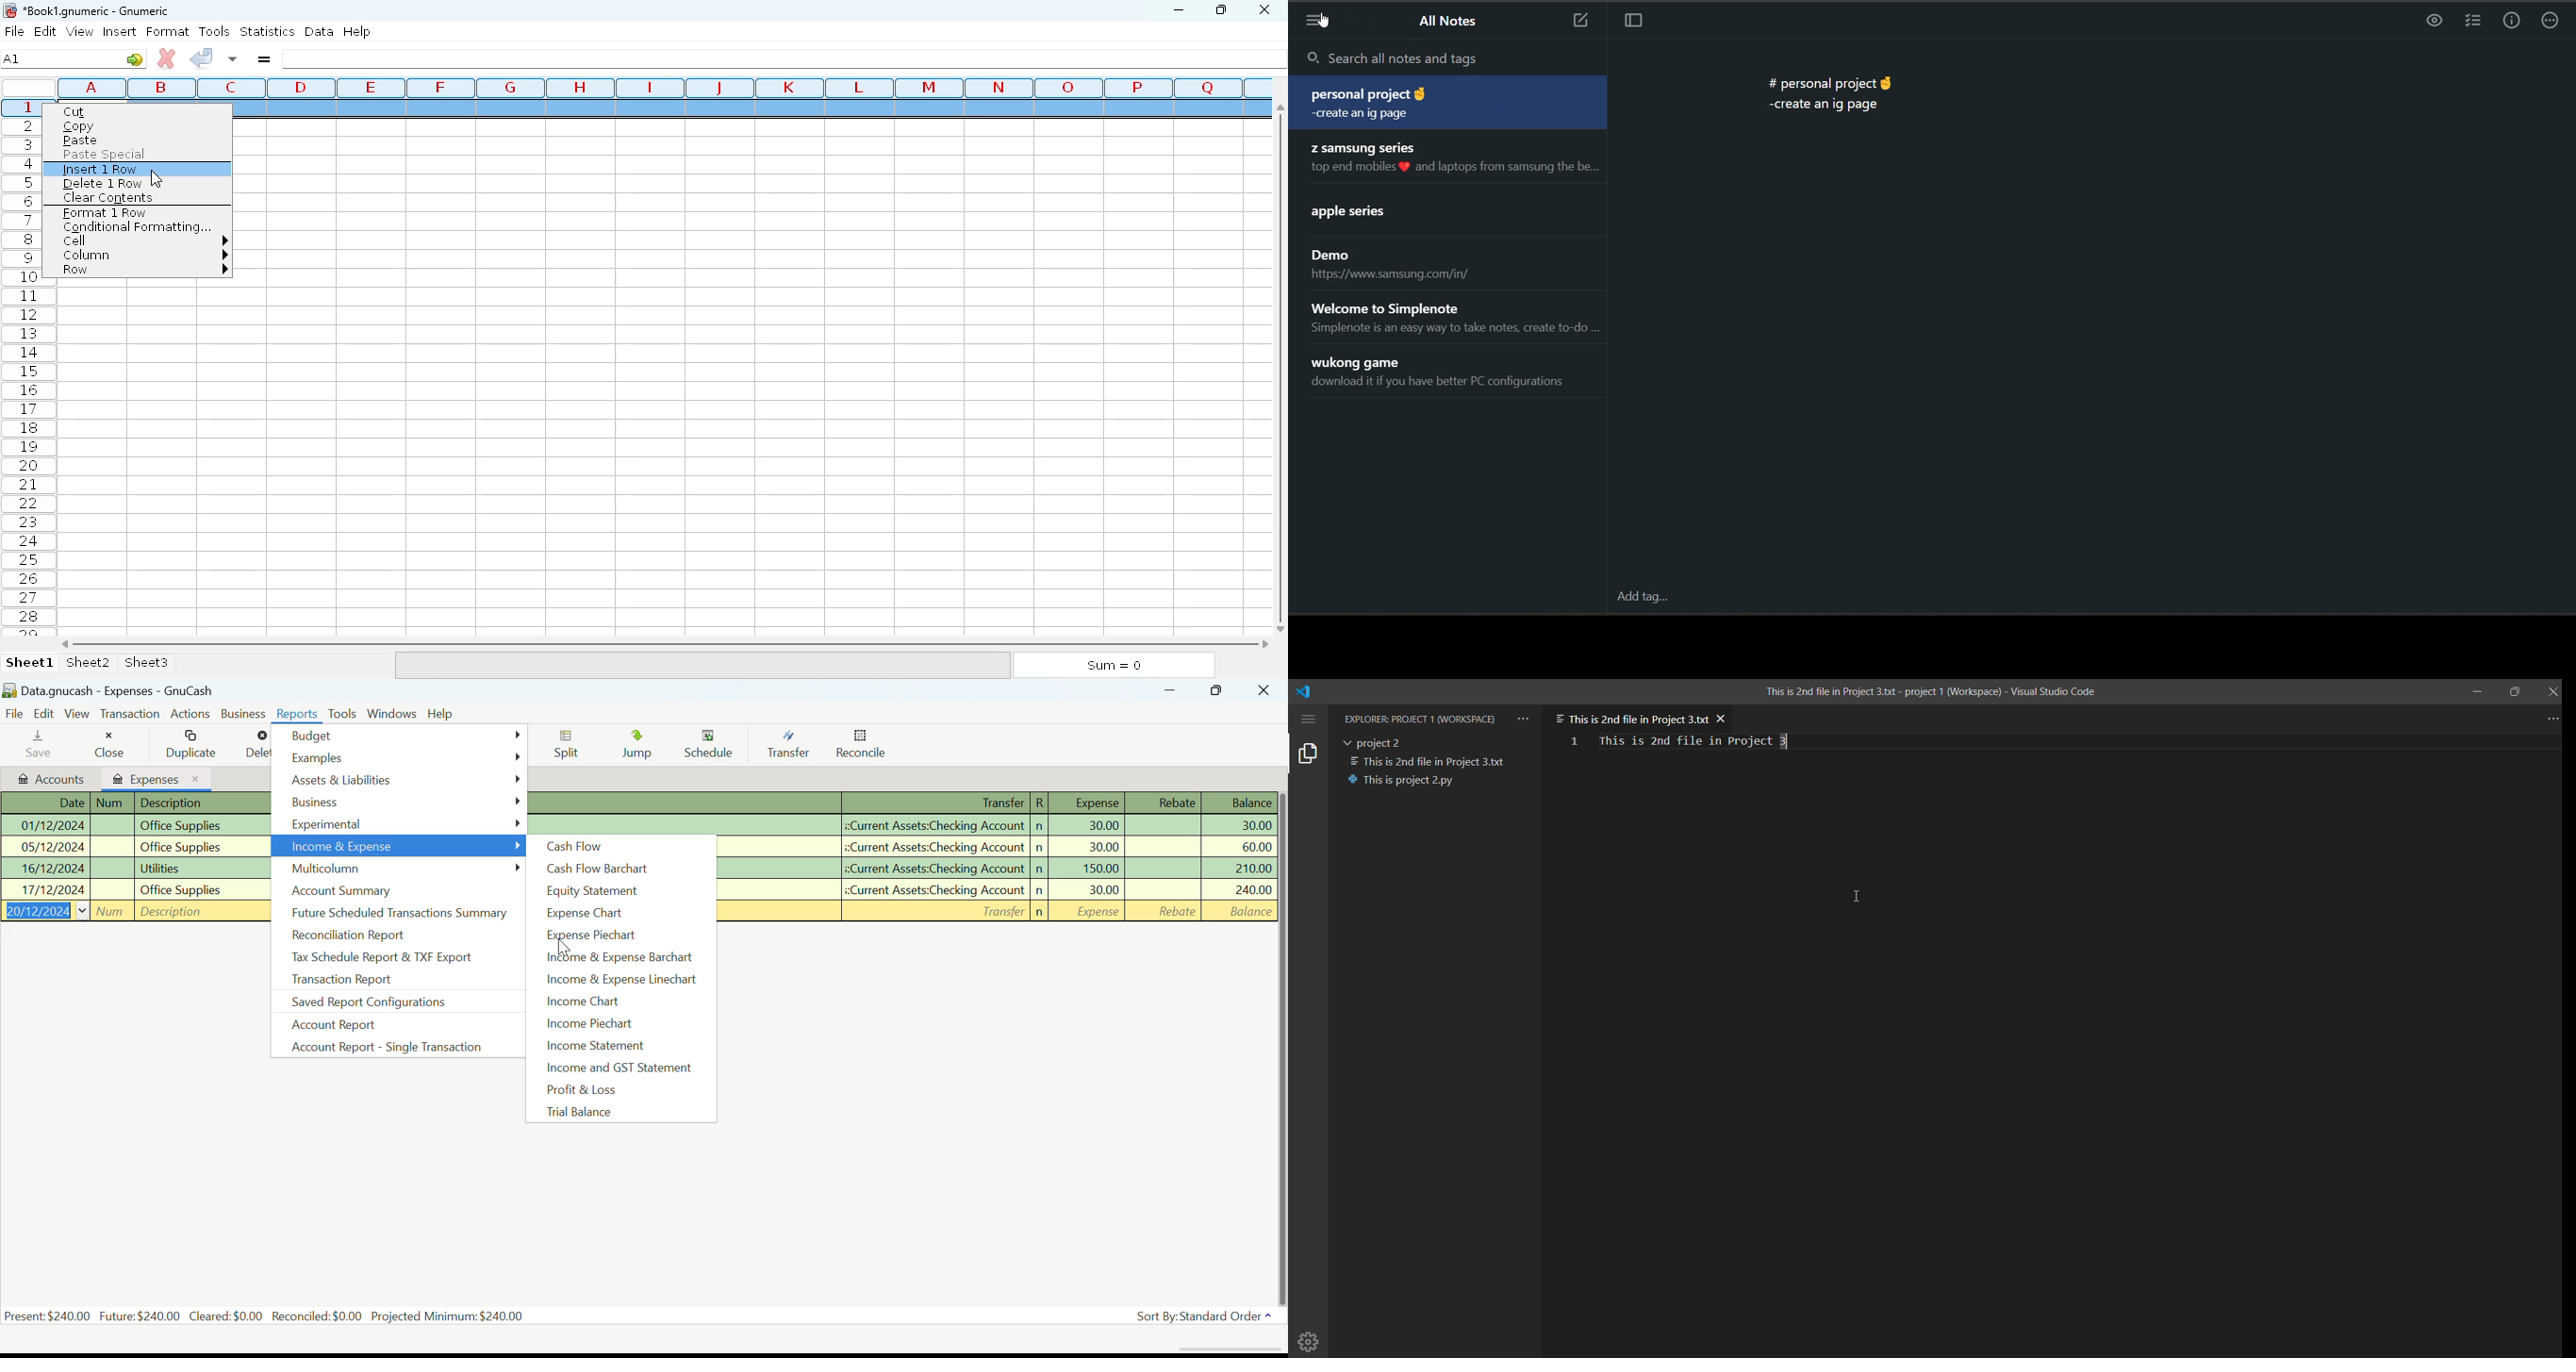 The height and width of the screenshot is (1372, 2576). Describe the element at coordinates (214, 31) in the screenshot. I see `tools` at that location.